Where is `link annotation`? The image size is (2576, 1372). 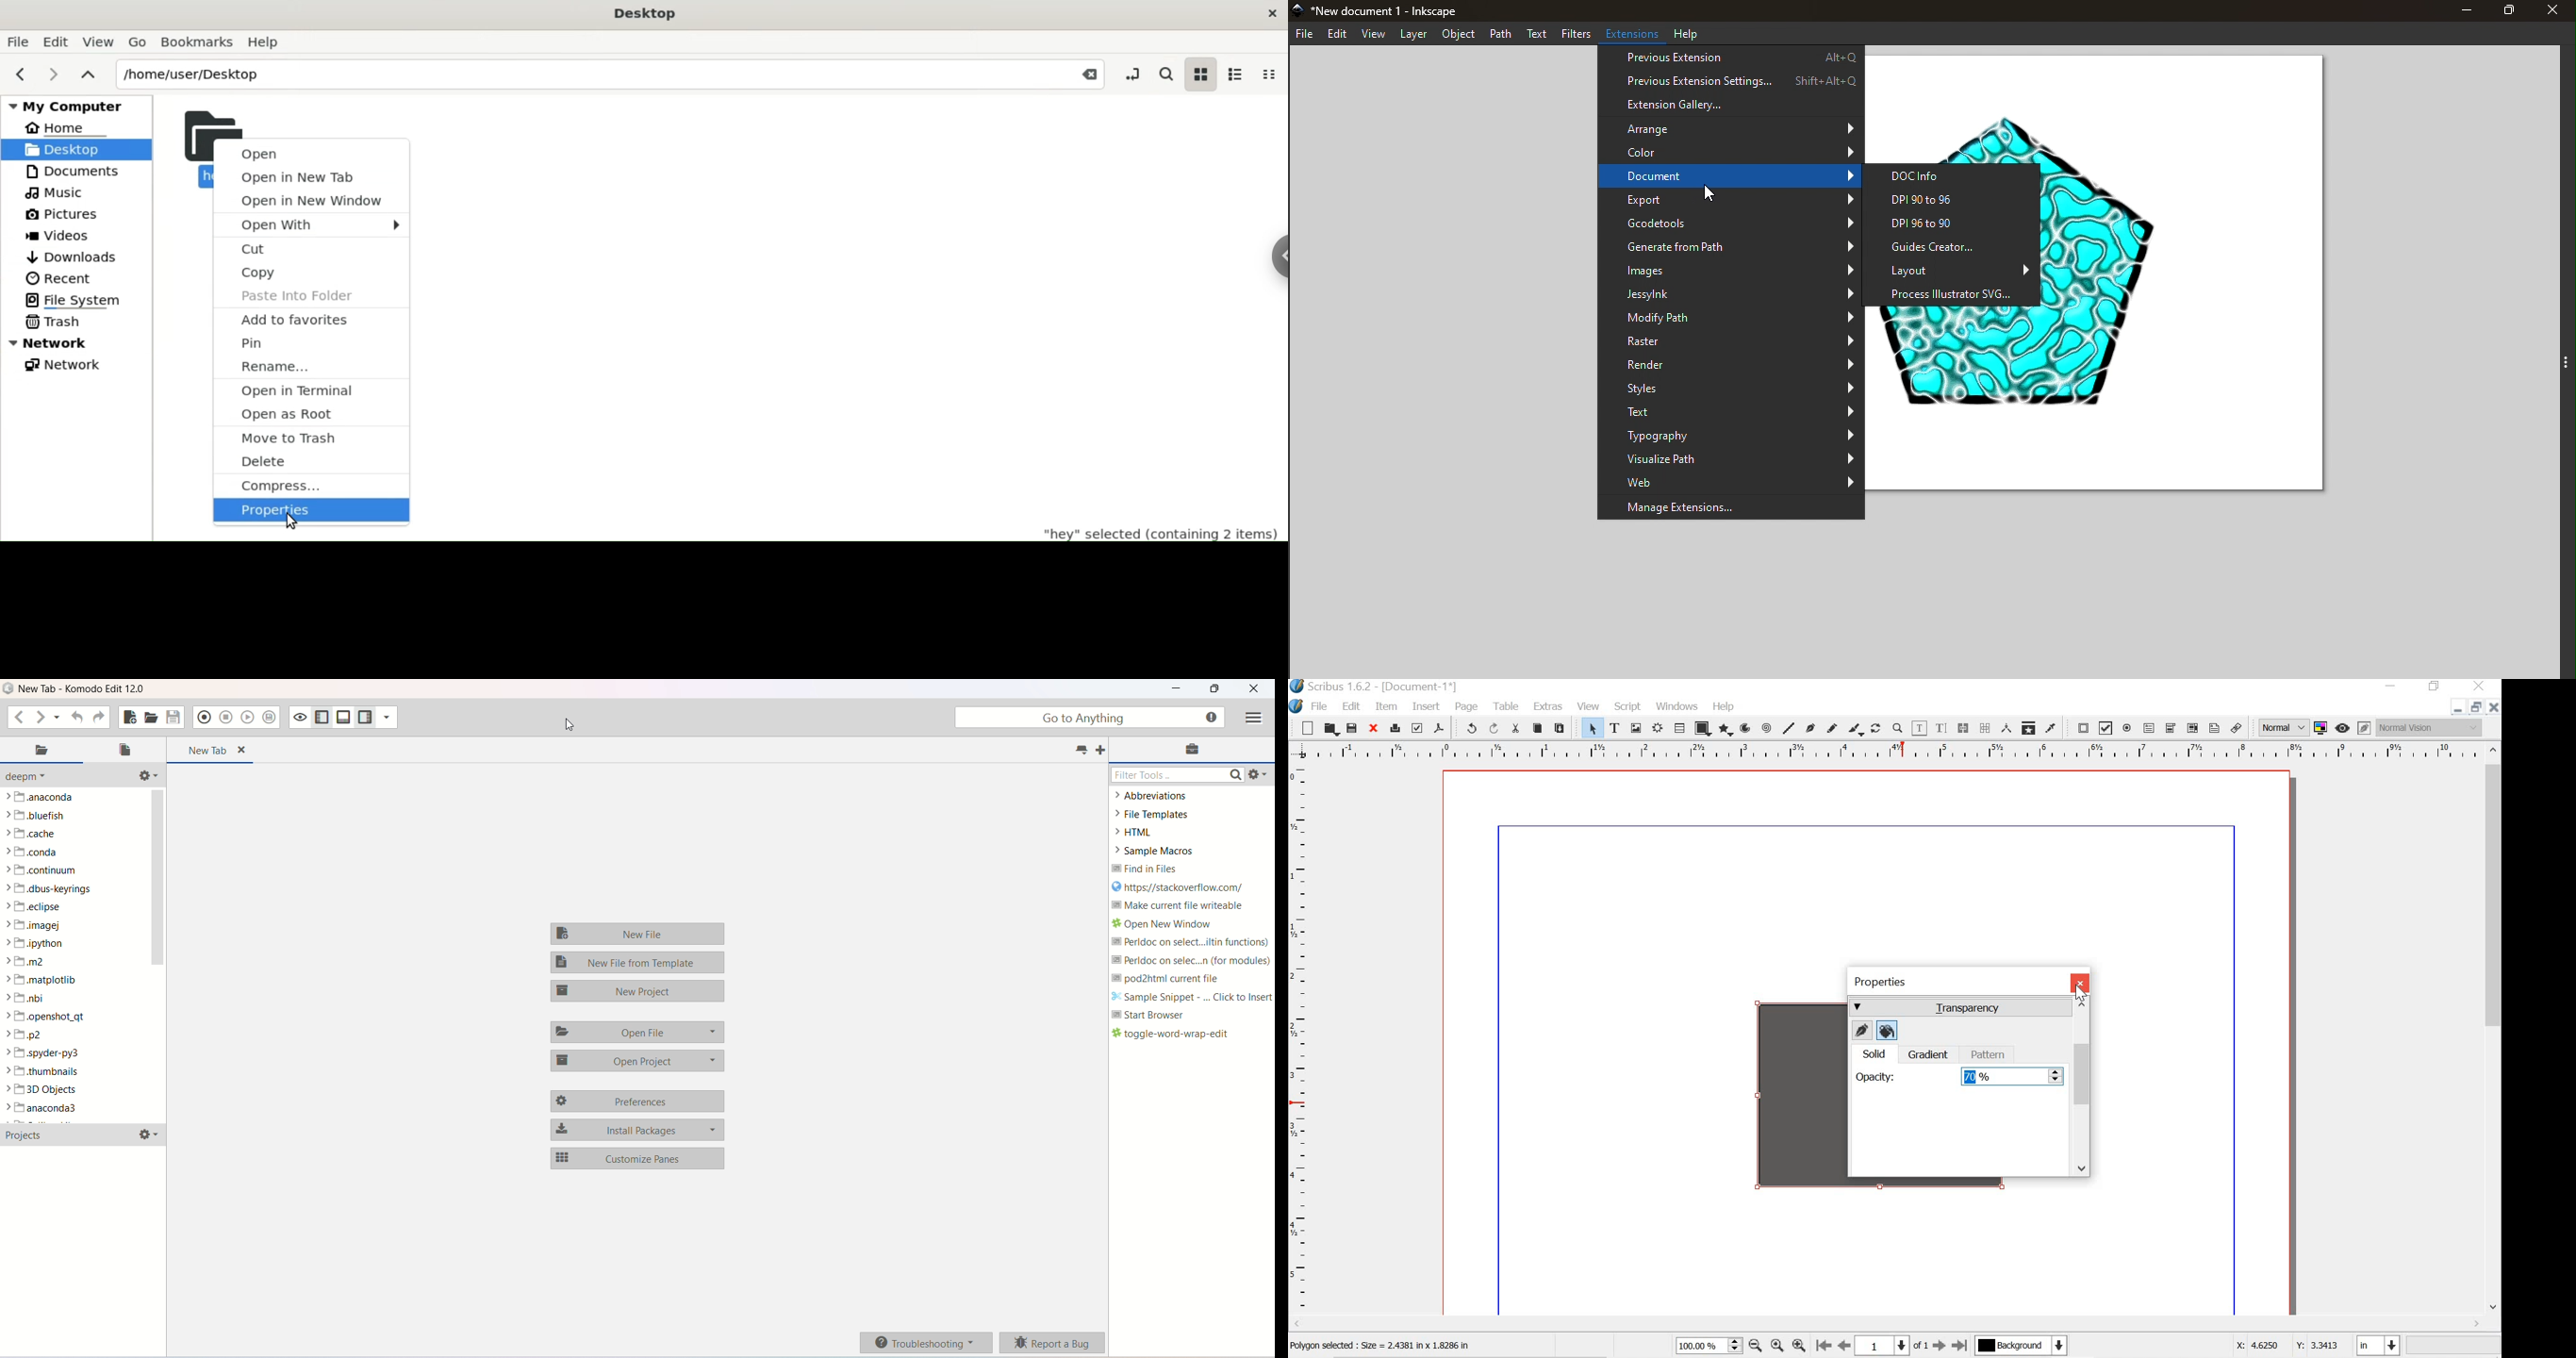 link annotation is located at coordinates (2236, 728).